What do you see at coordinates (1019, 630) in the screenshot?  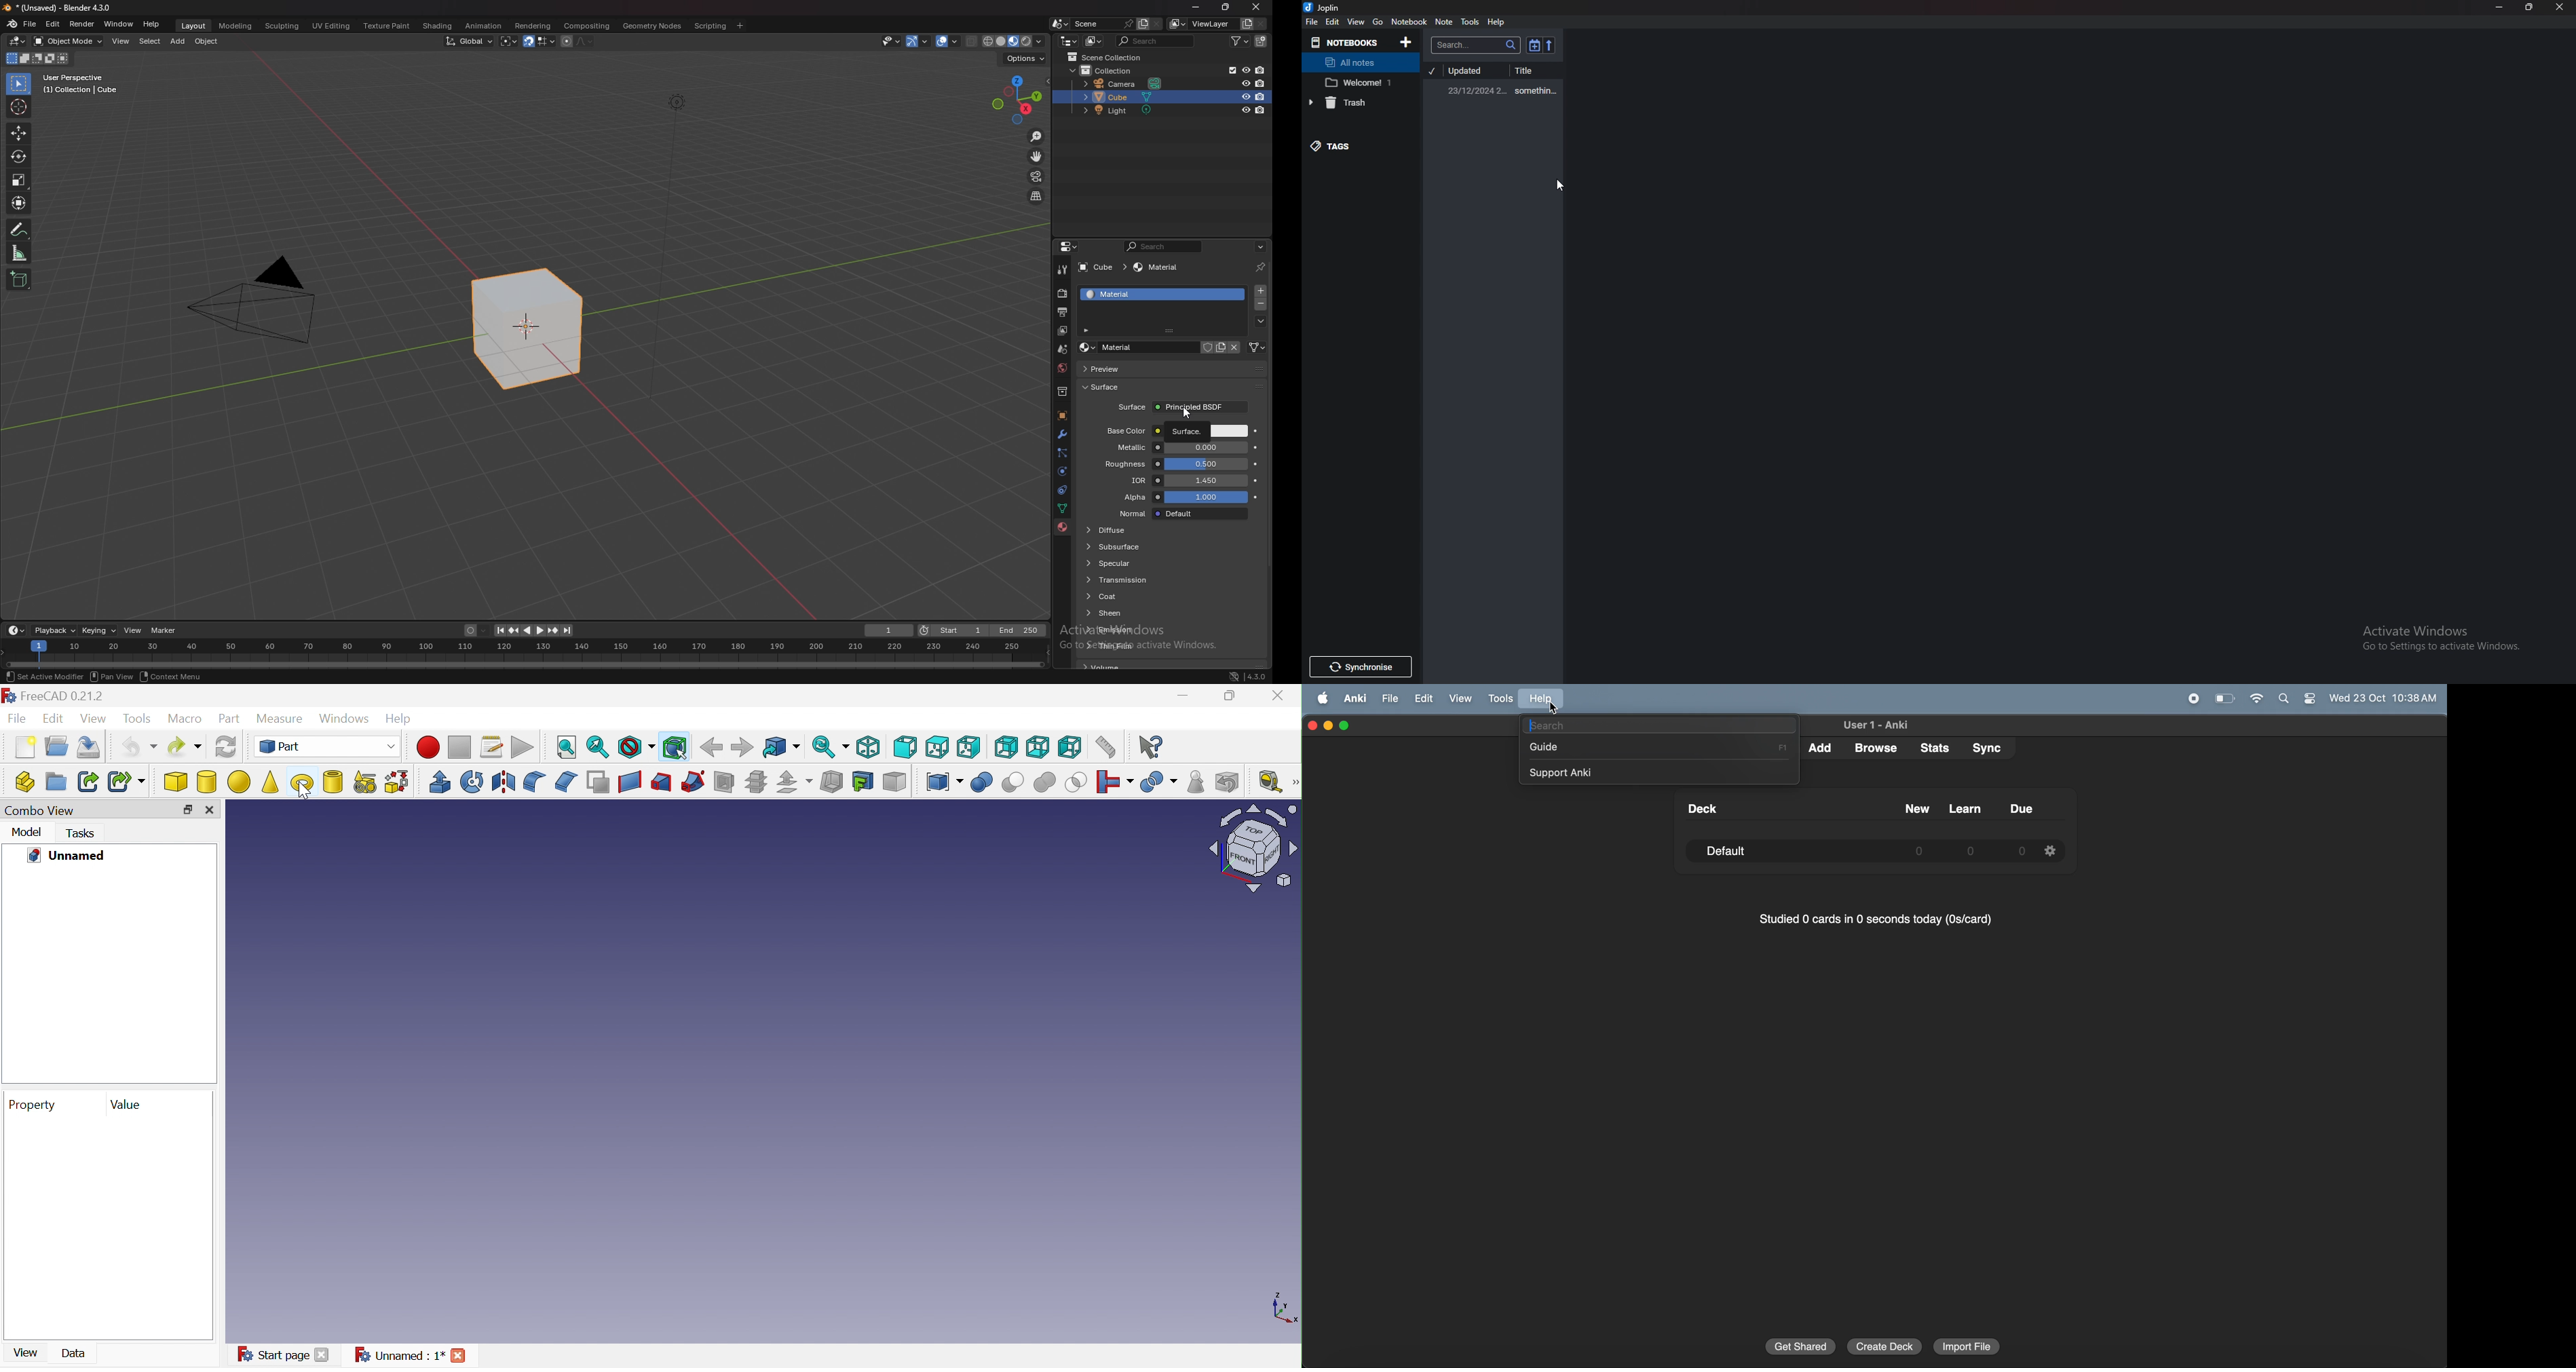 I see `end 250` at bounding box center [1019, 630].